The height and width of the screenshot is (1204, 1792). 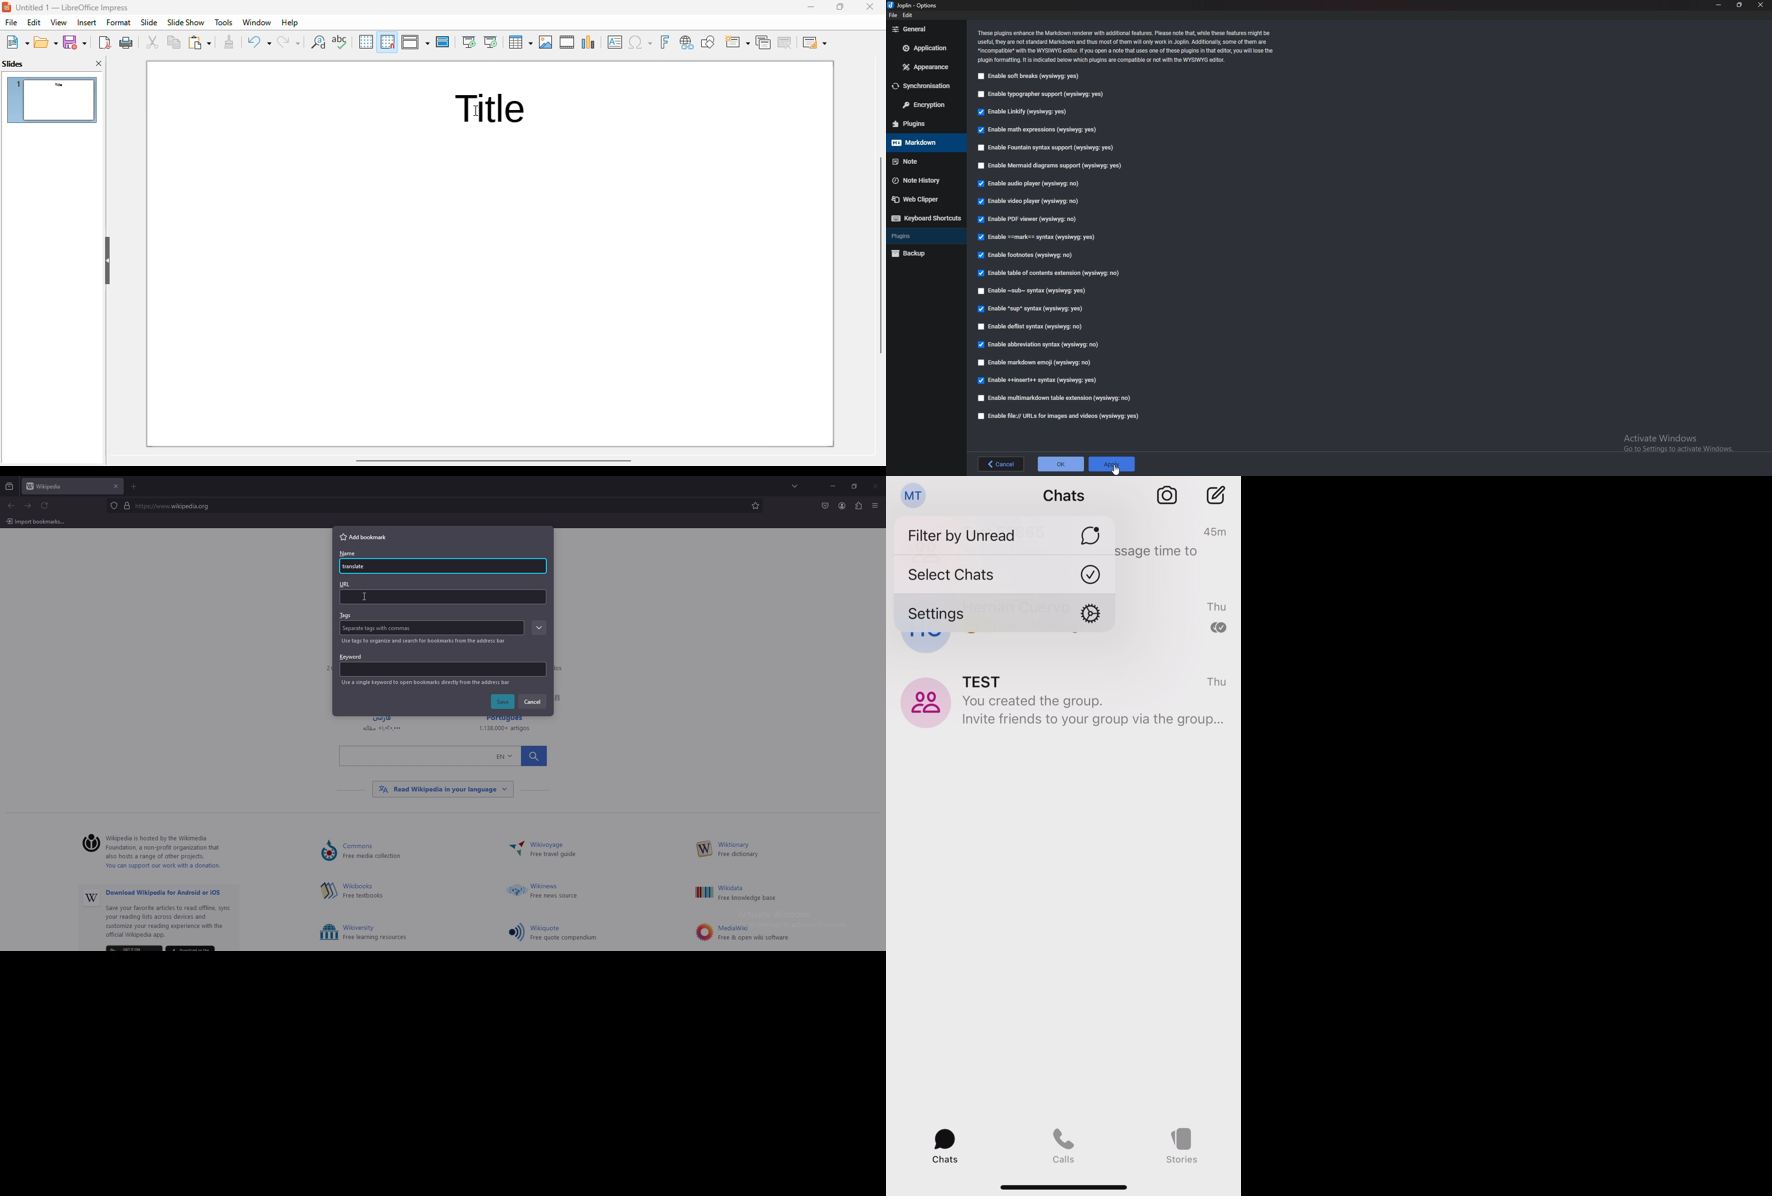 What do you see at coordinates (443, 664) in the screenshot?
I see `keyword` at bounding box center [443, 664].